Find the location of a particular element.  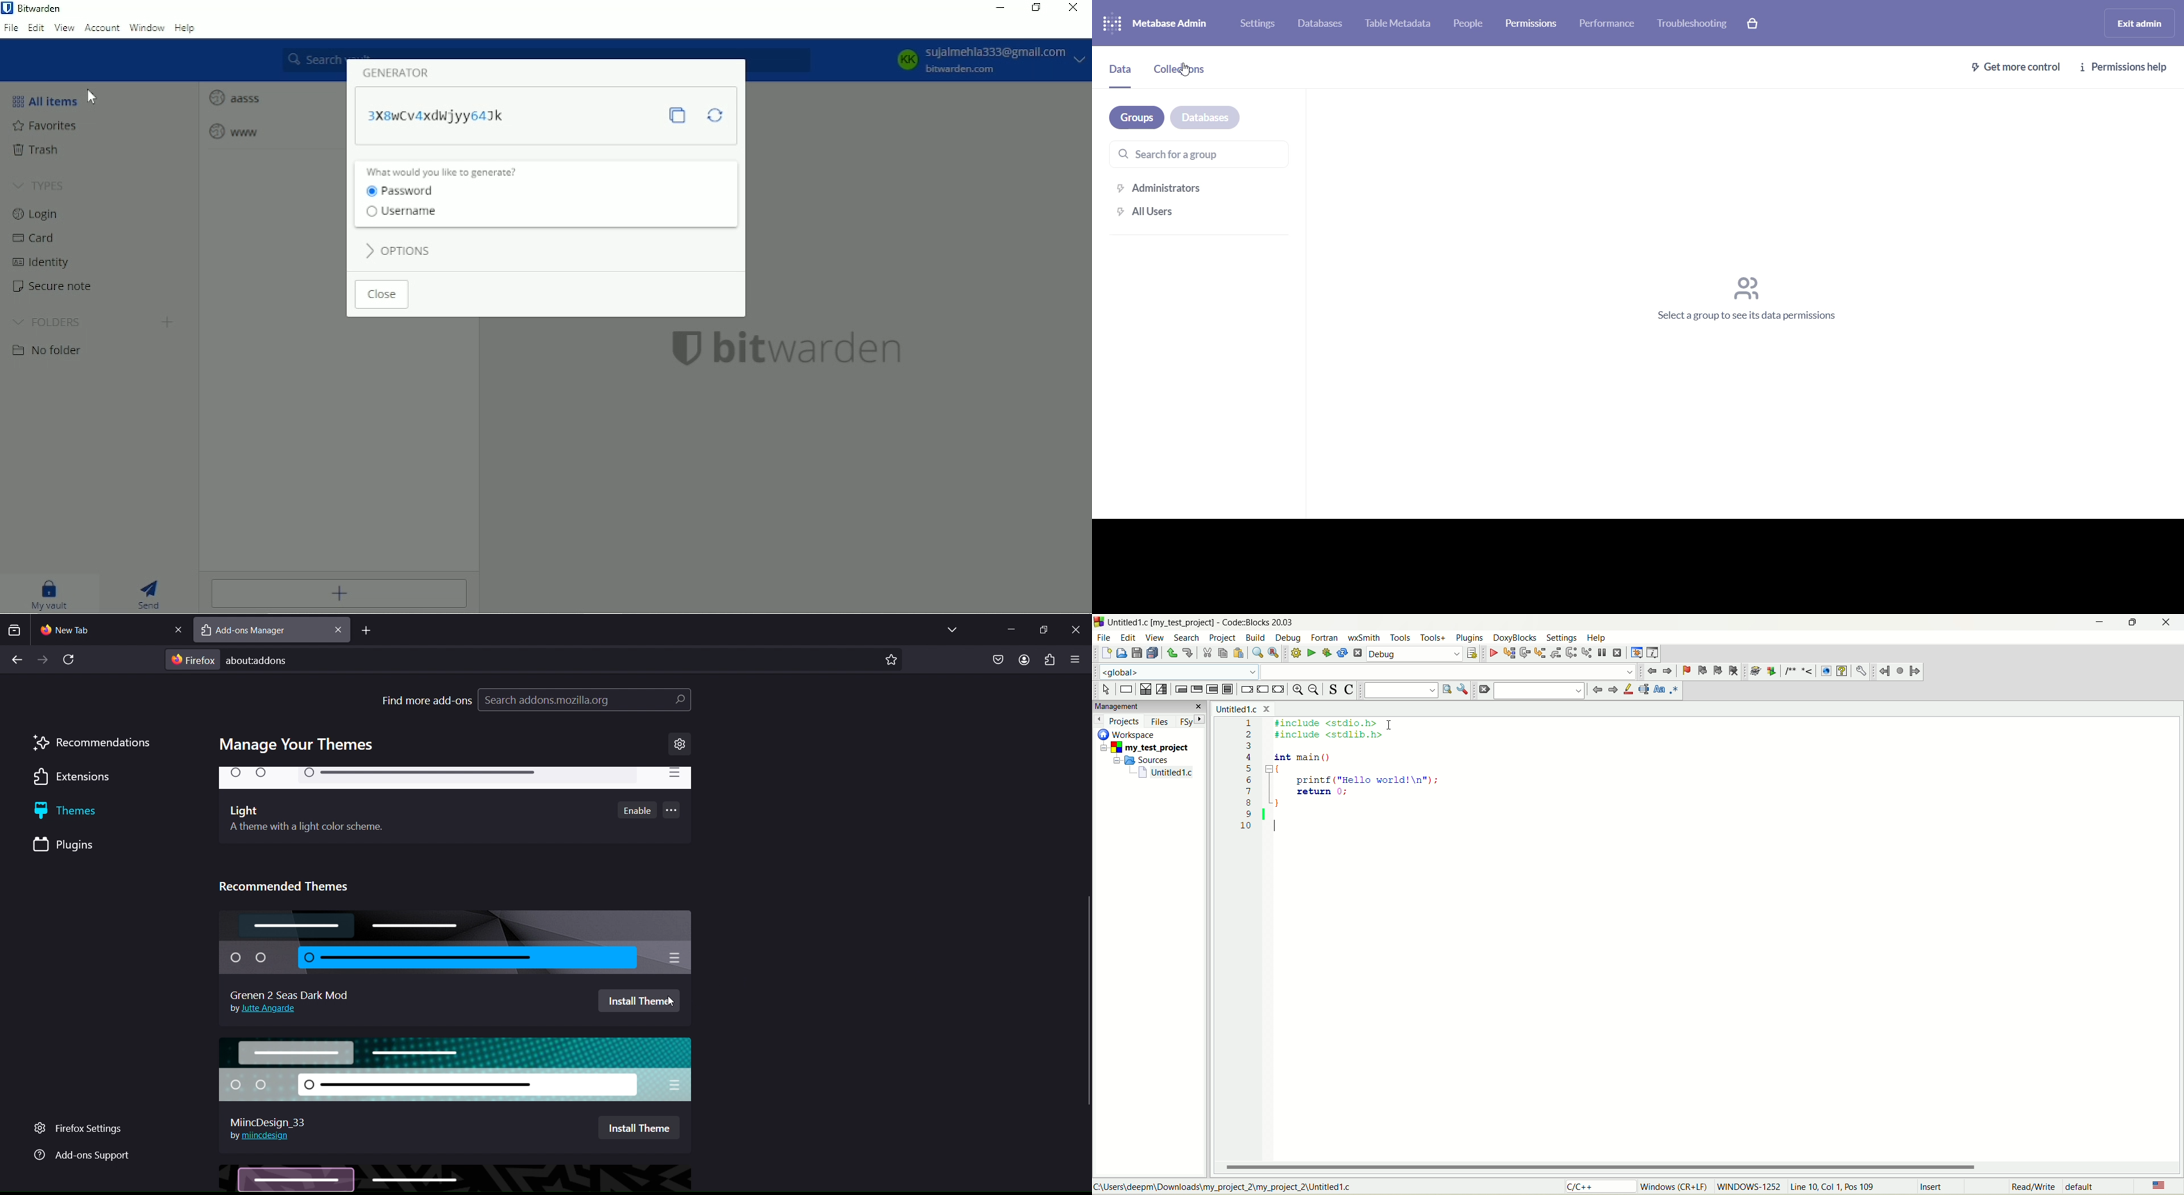

language is located at coordinates (2157, 1185).